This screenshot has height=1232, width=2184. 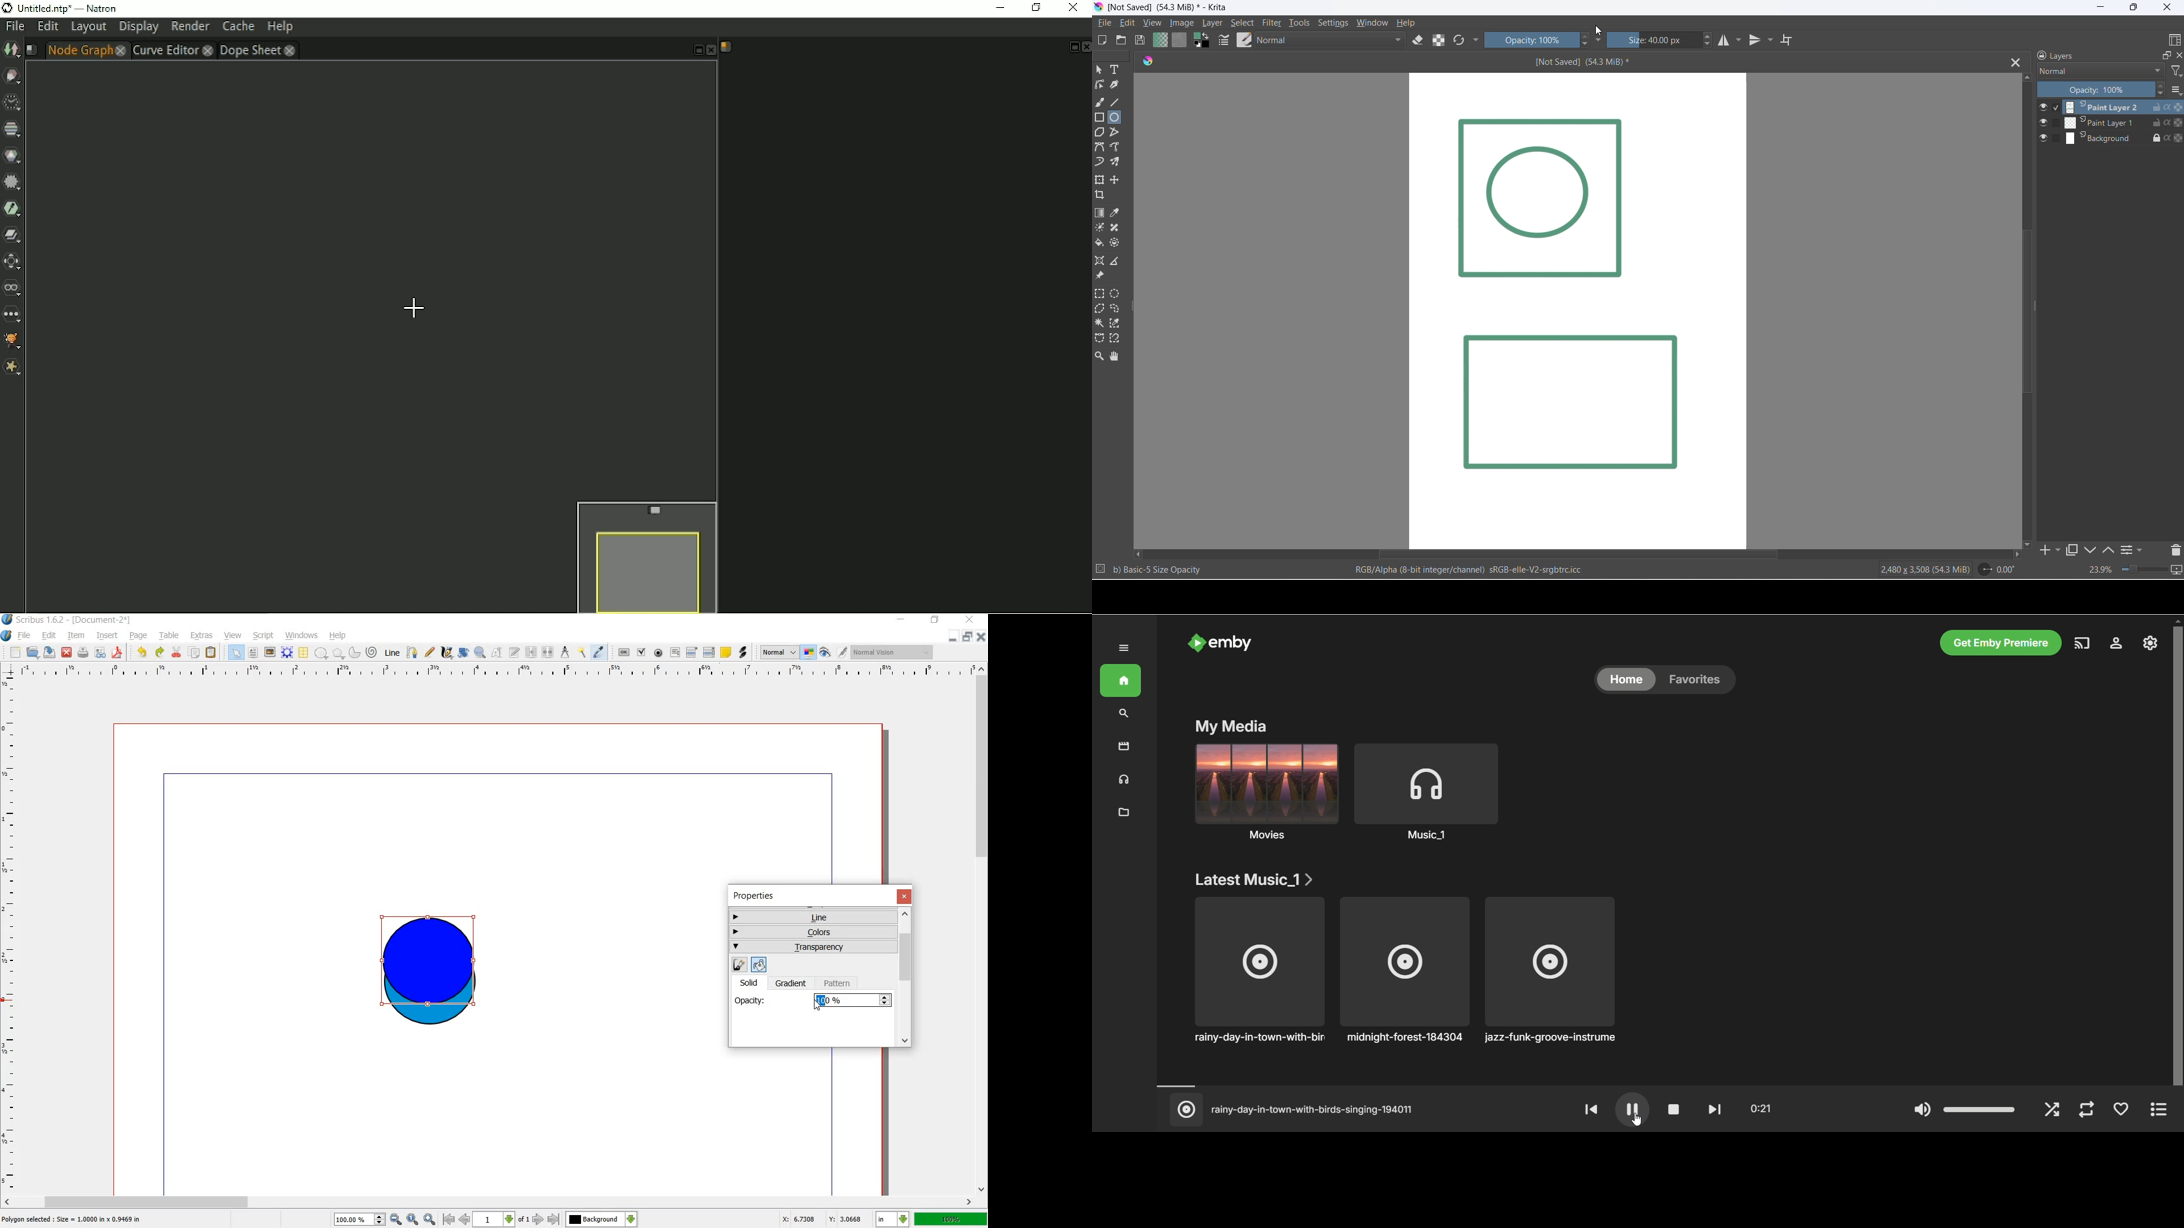 I want to click on table, so click(x=303, y=653).